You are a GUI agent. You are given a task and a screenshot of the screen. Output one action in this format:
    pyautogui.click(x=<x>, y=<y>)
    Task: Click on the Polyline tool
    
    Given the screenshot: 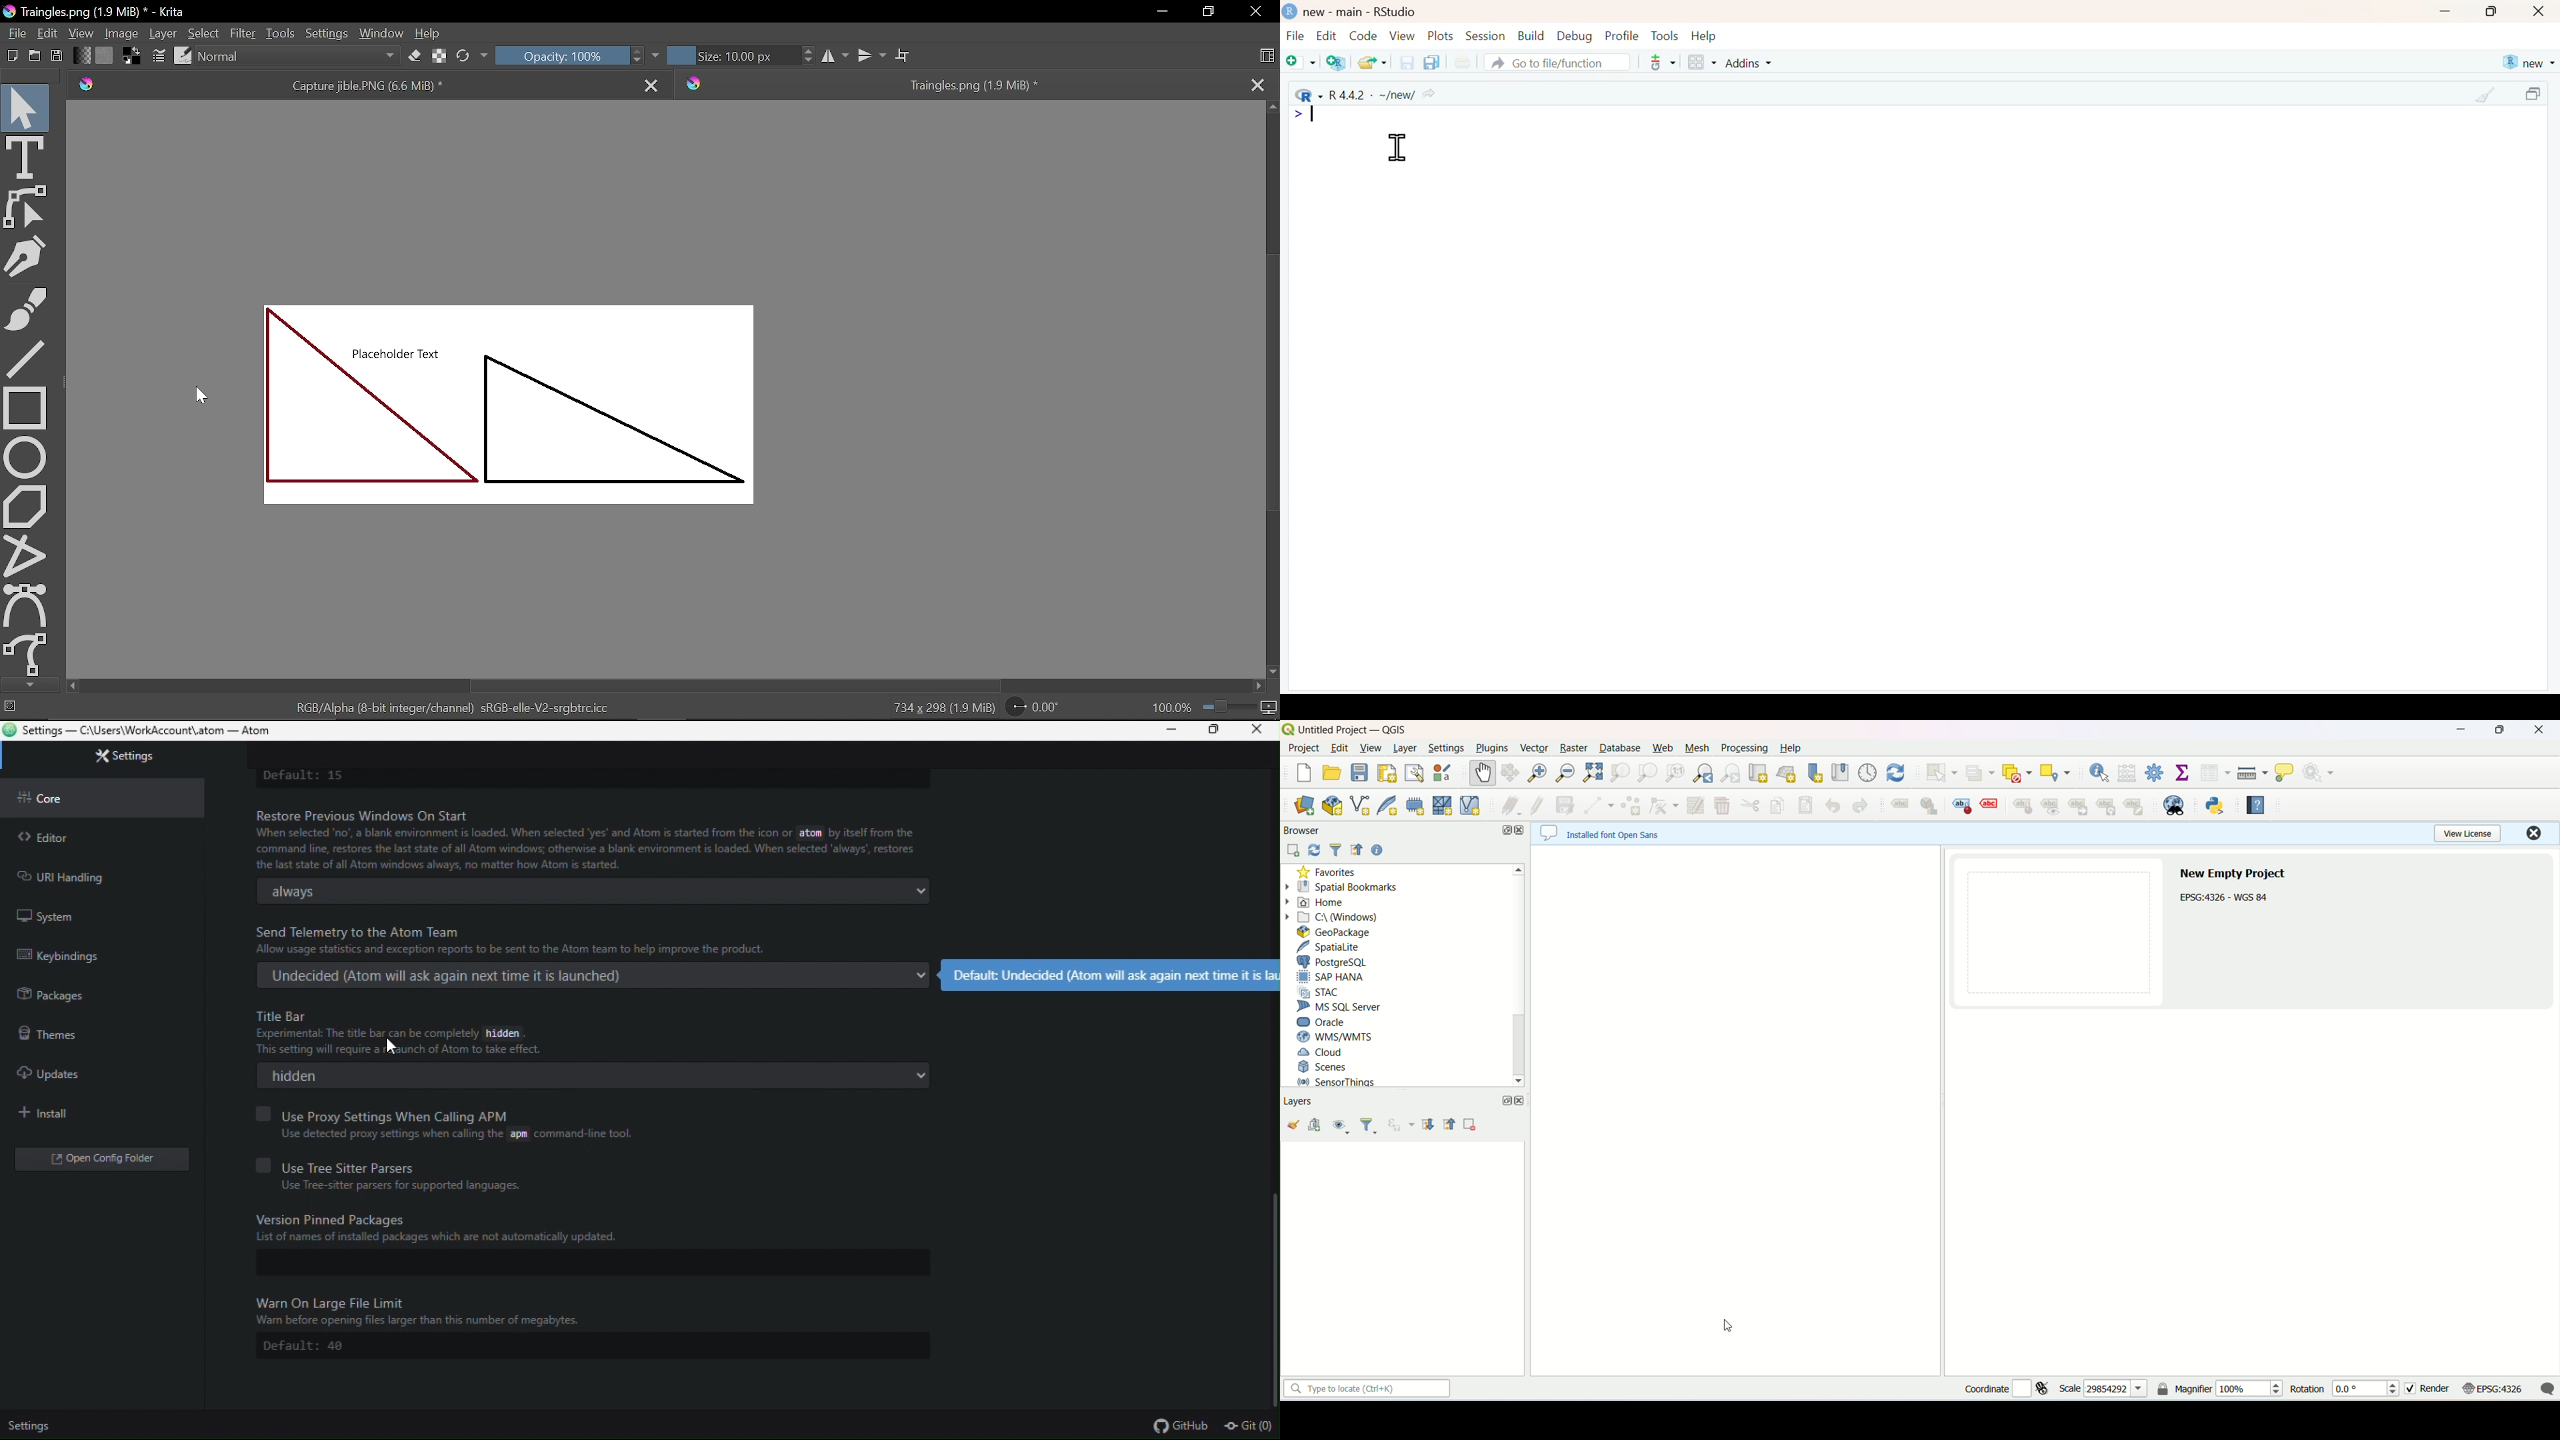 What is the action you would take?
    pyautogui.click(x=26, y=555)
    